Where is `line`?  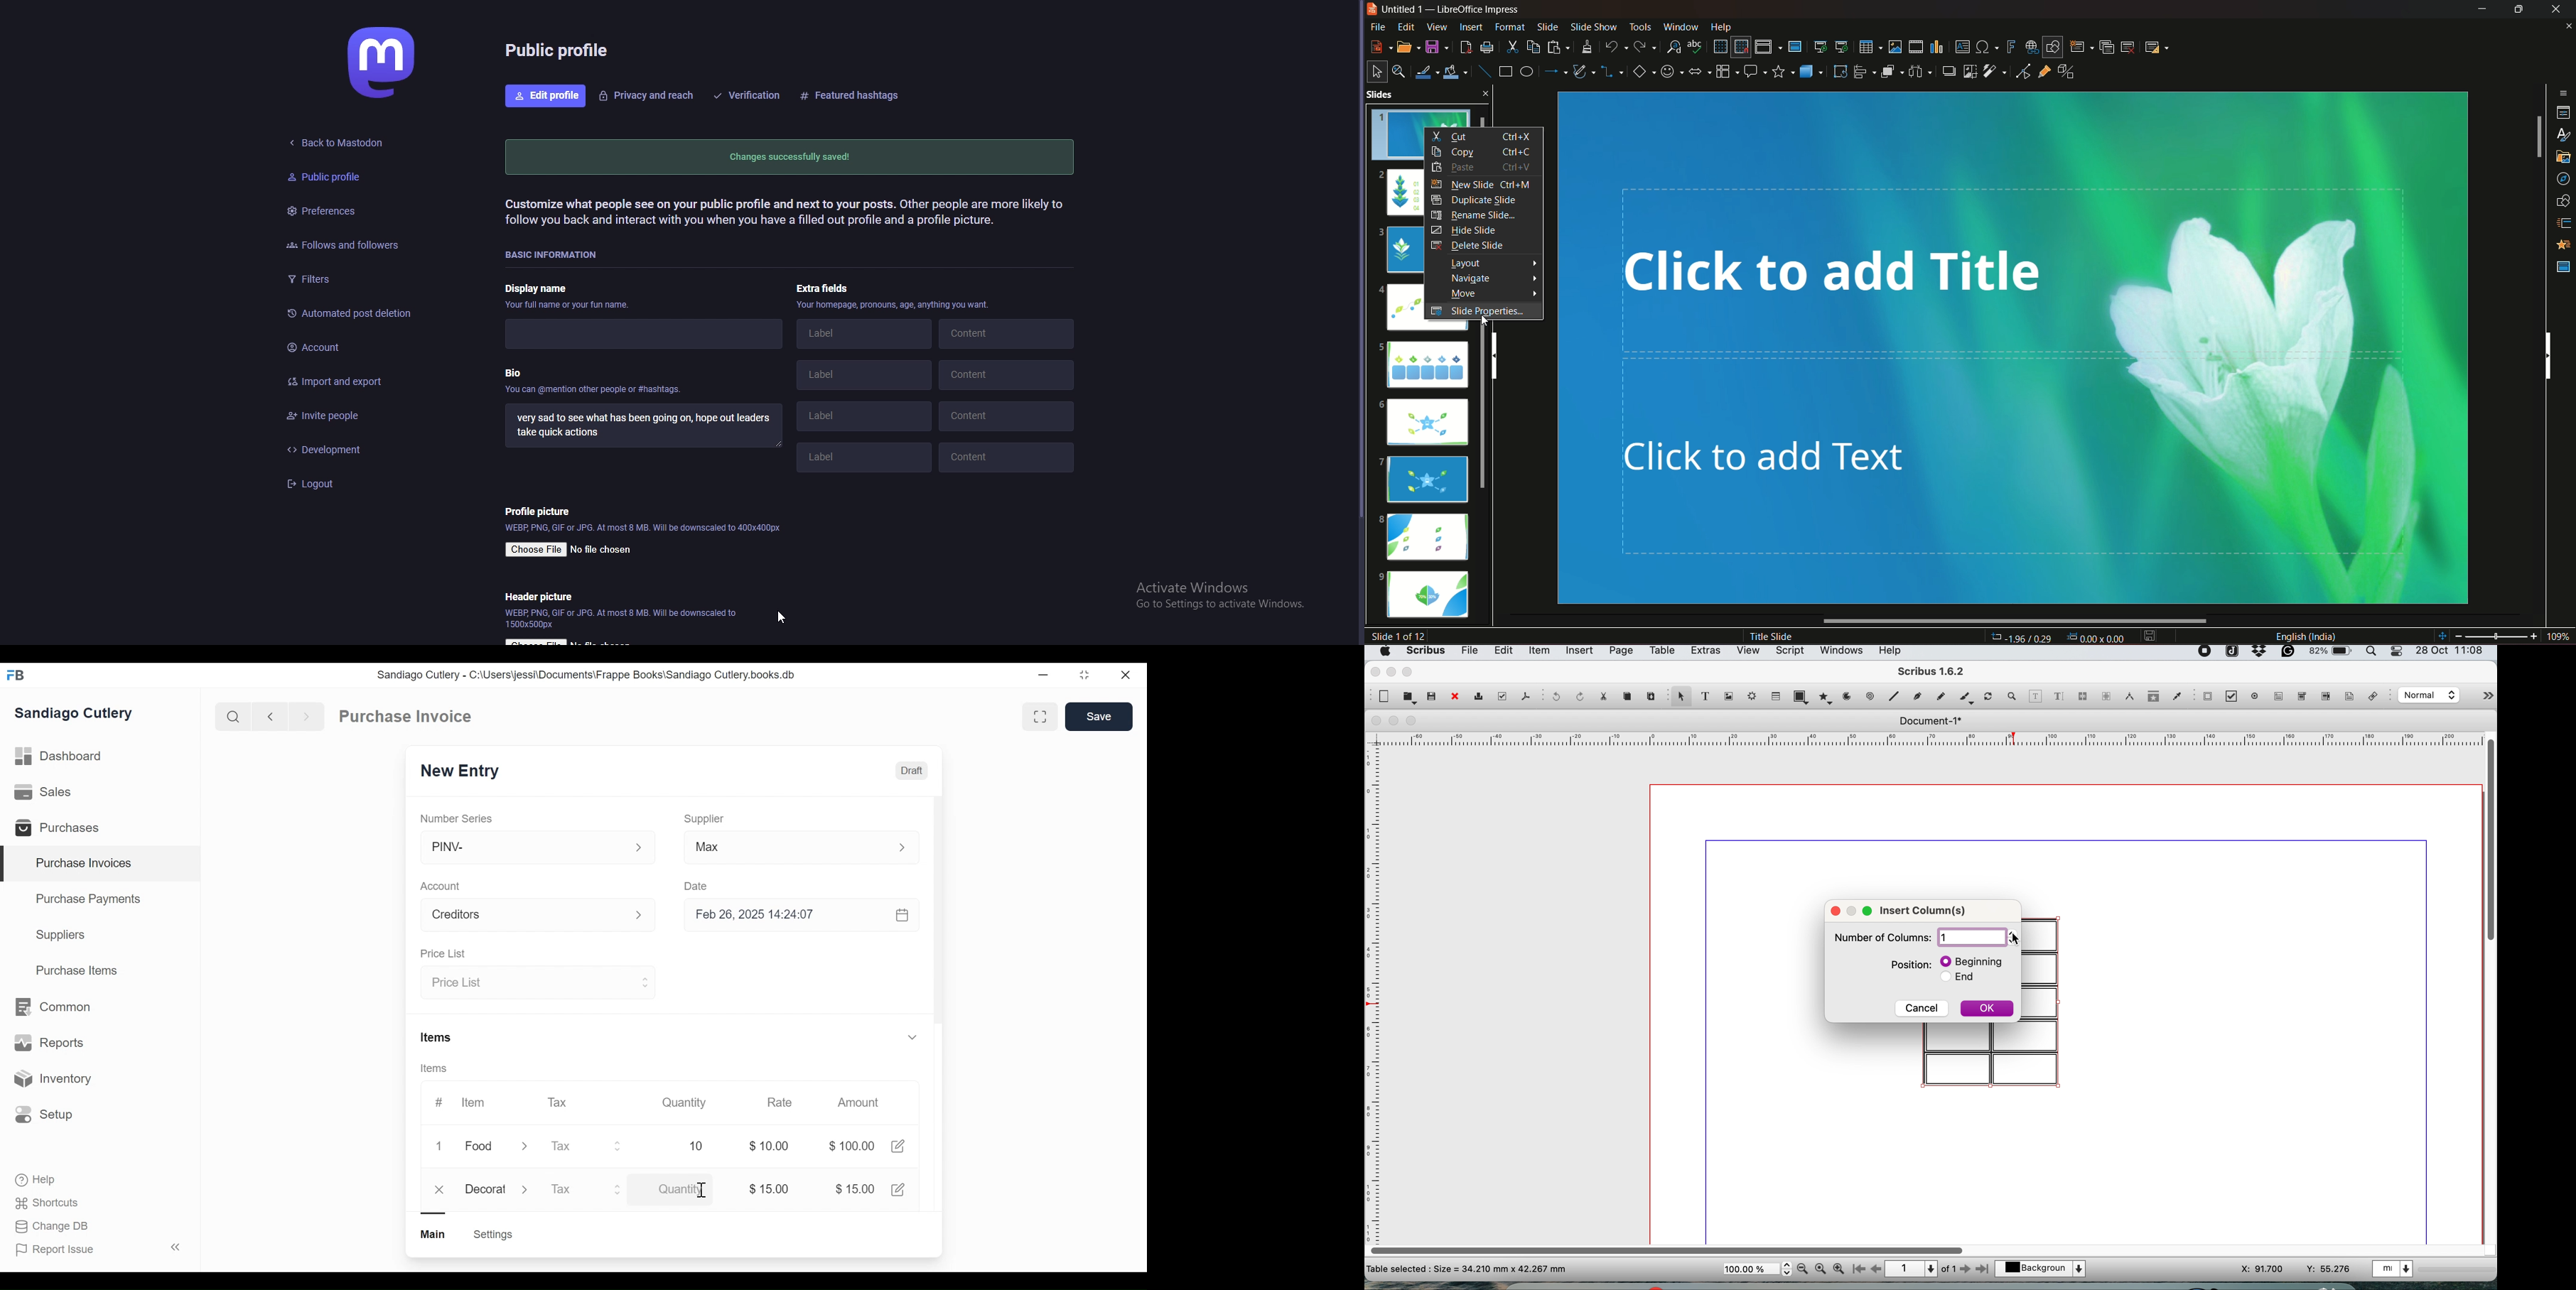
line is located at coordinates (1892, 696).